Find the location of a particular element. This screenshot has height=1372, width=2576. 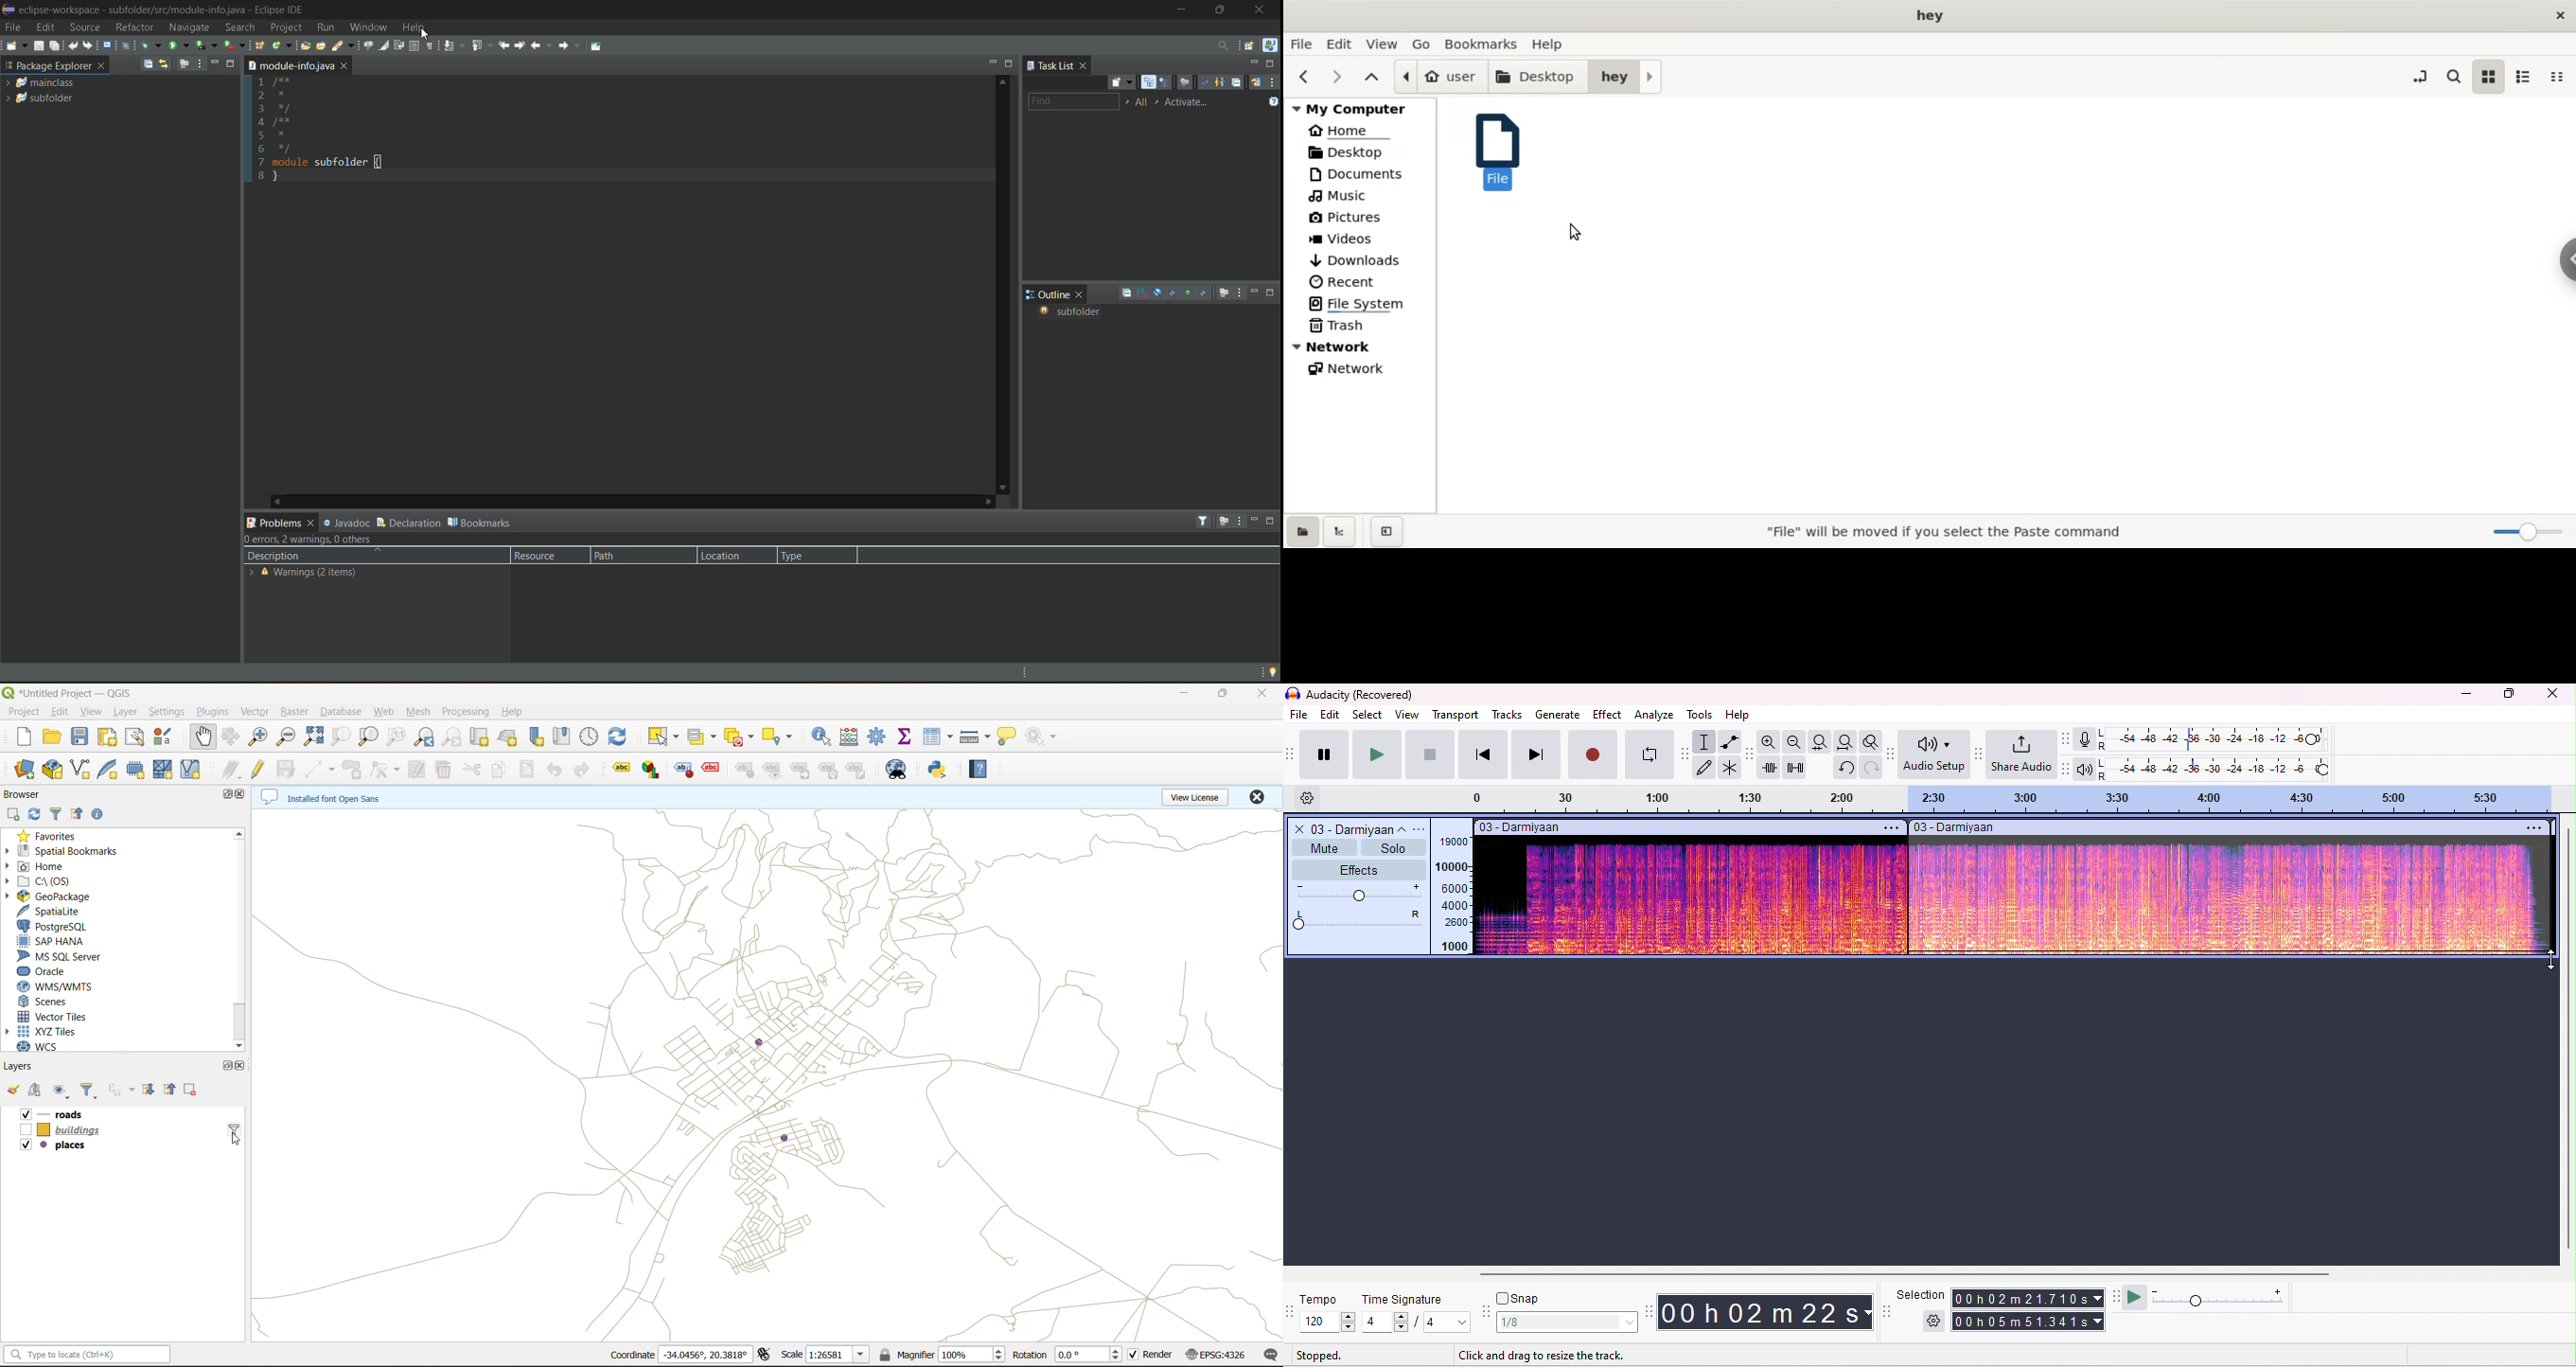

tools is located at coordinates (1703, 715).